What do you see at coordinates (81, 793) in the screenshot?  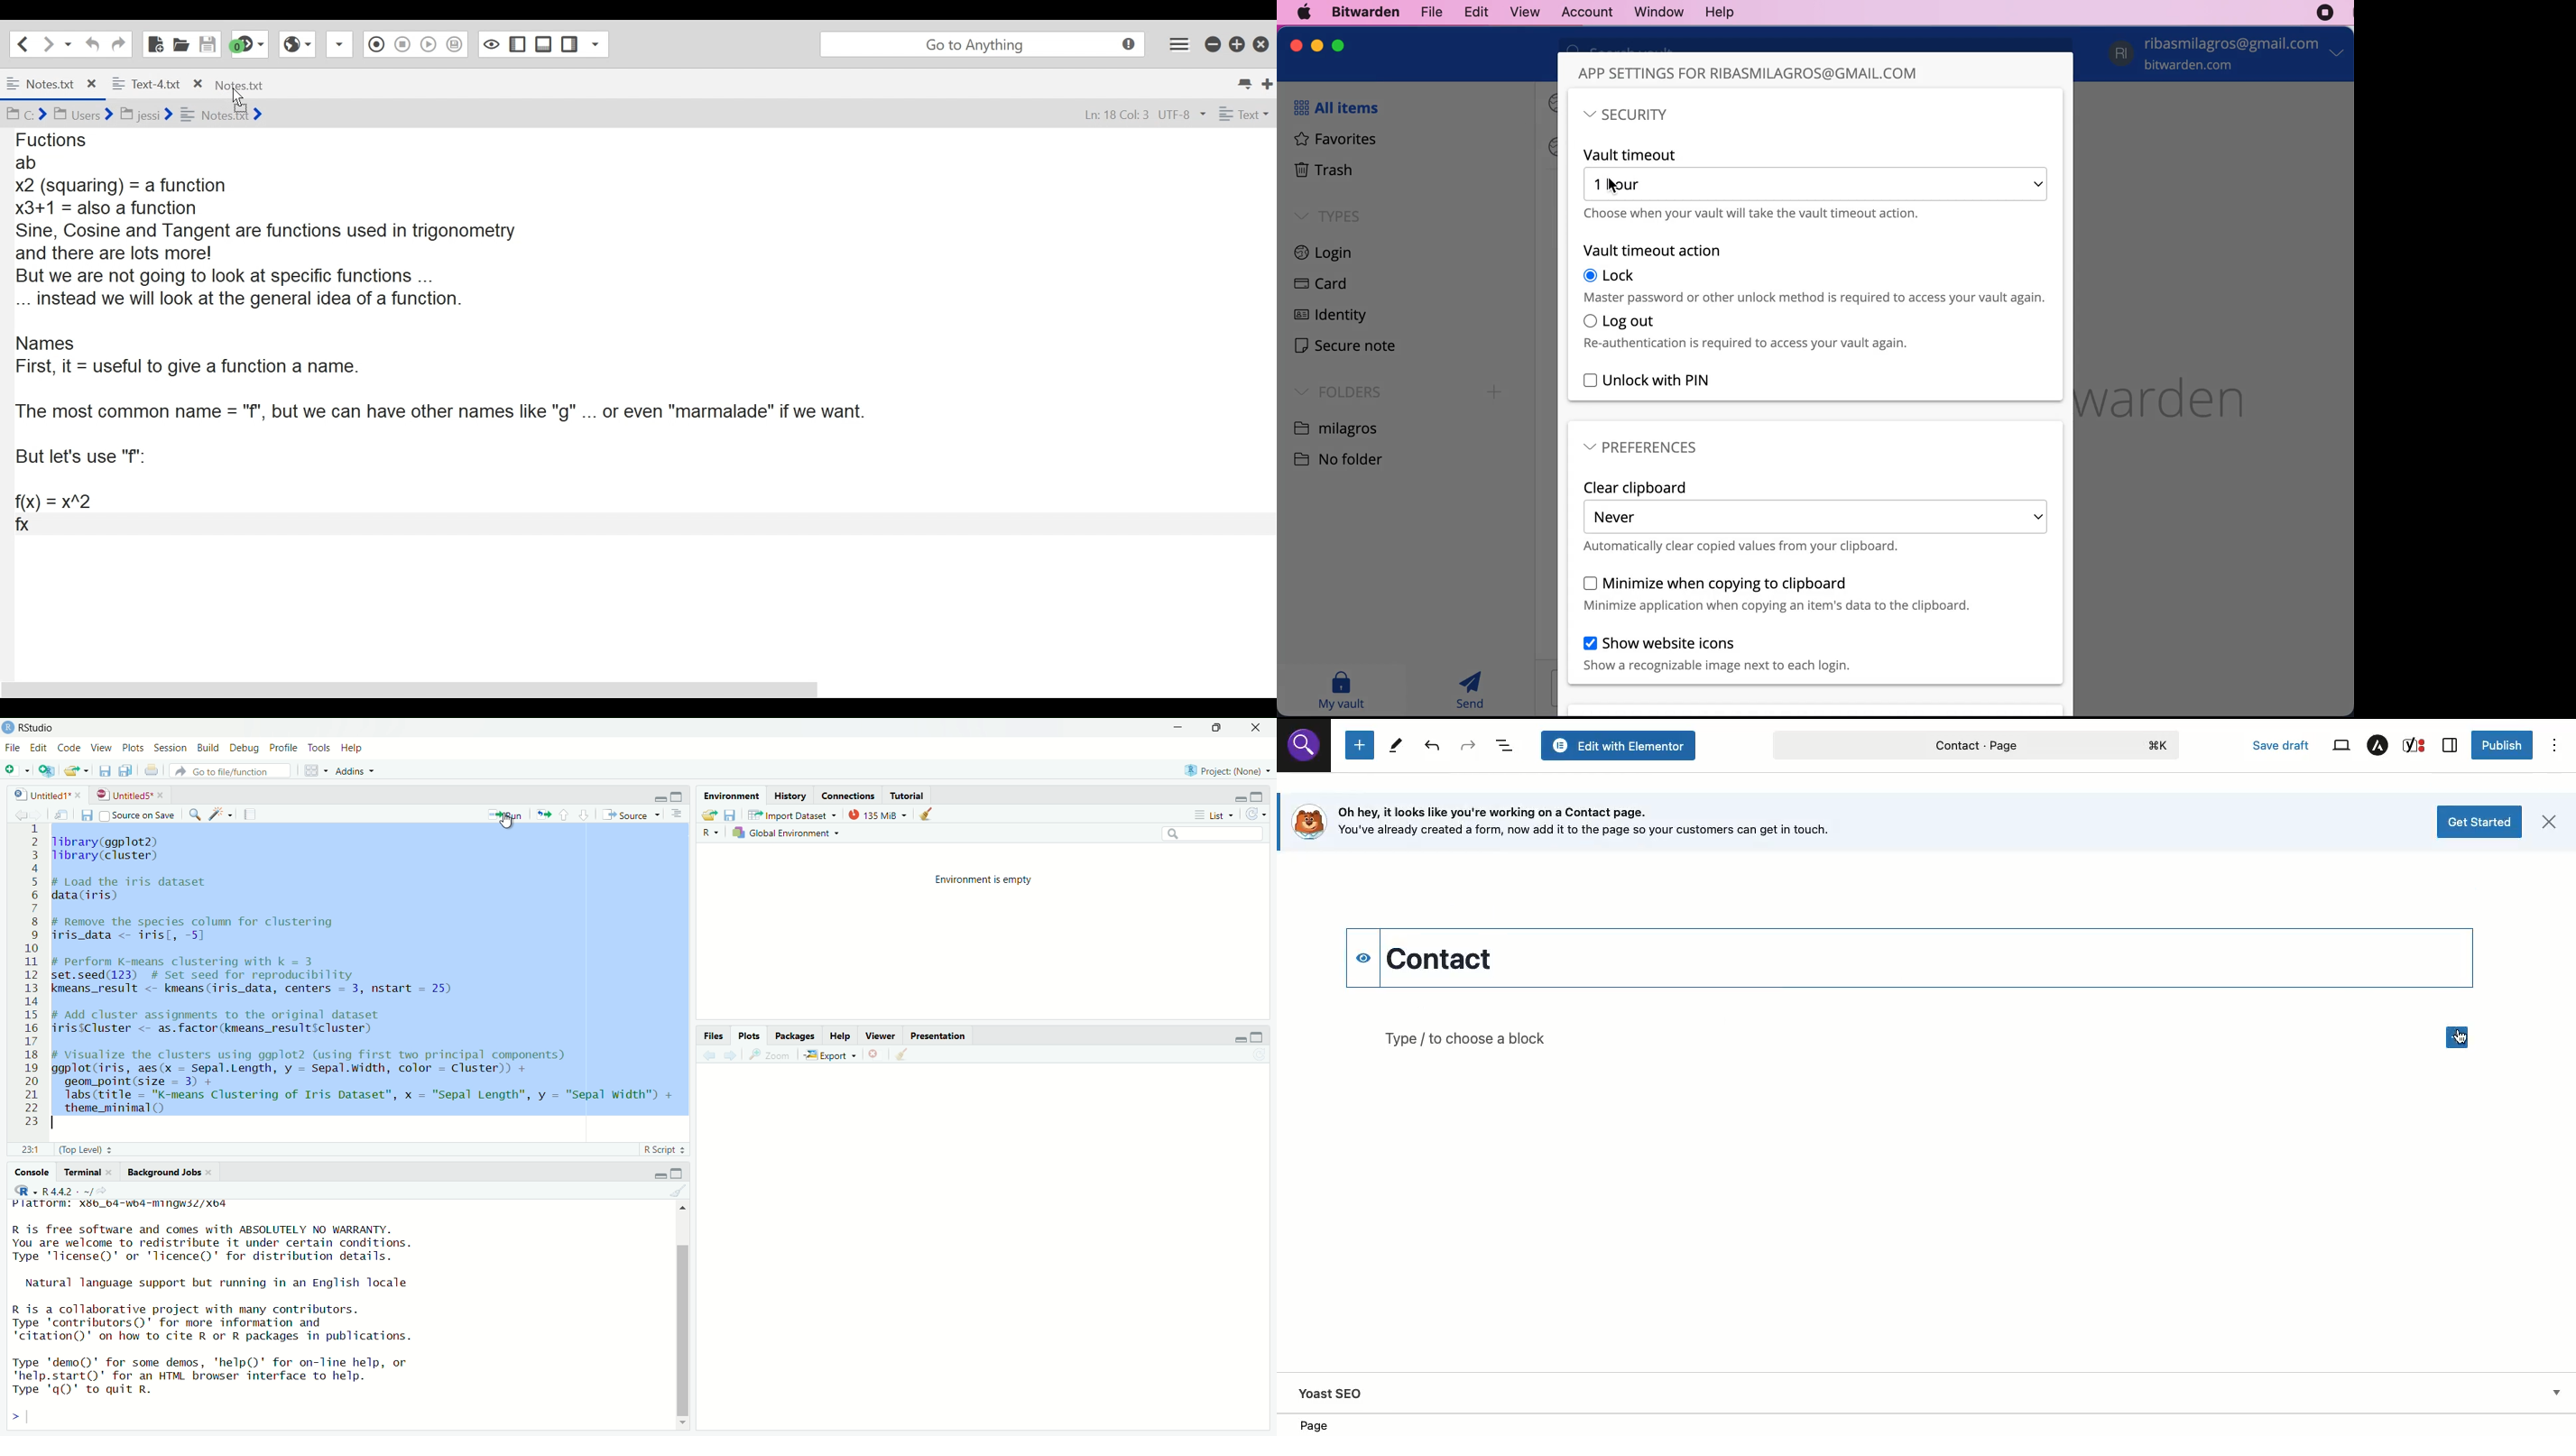 I see `close` at bounding box center [81, 793].